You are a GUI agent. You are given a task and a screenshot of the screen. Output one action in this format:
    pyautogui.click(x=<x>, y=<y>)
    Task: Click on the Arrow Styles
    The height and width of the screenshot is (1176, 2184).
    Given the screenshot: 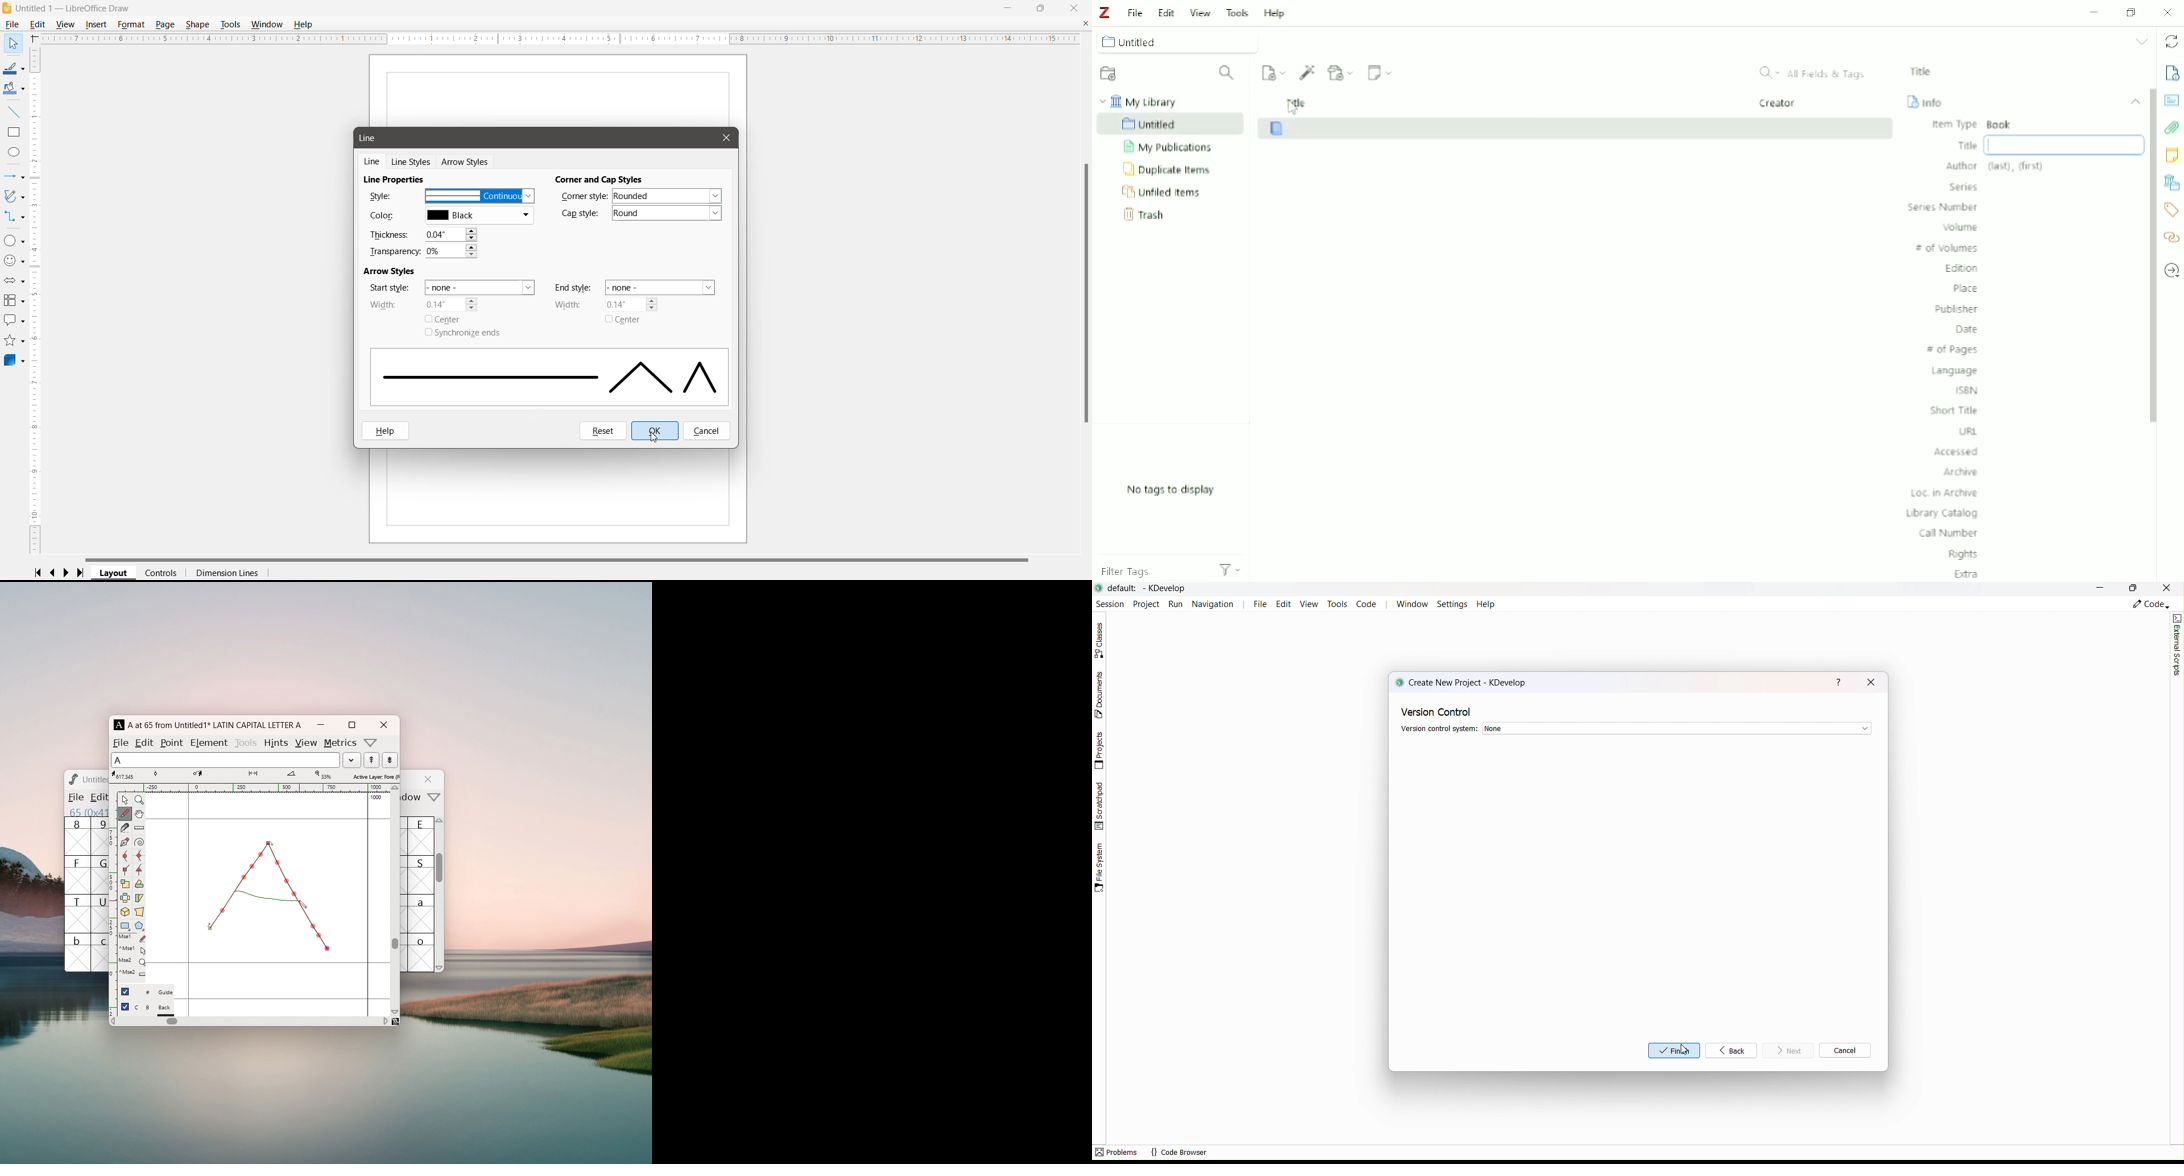 What is the action you would take?
    pyautogui.click(x=466, y=163)
    